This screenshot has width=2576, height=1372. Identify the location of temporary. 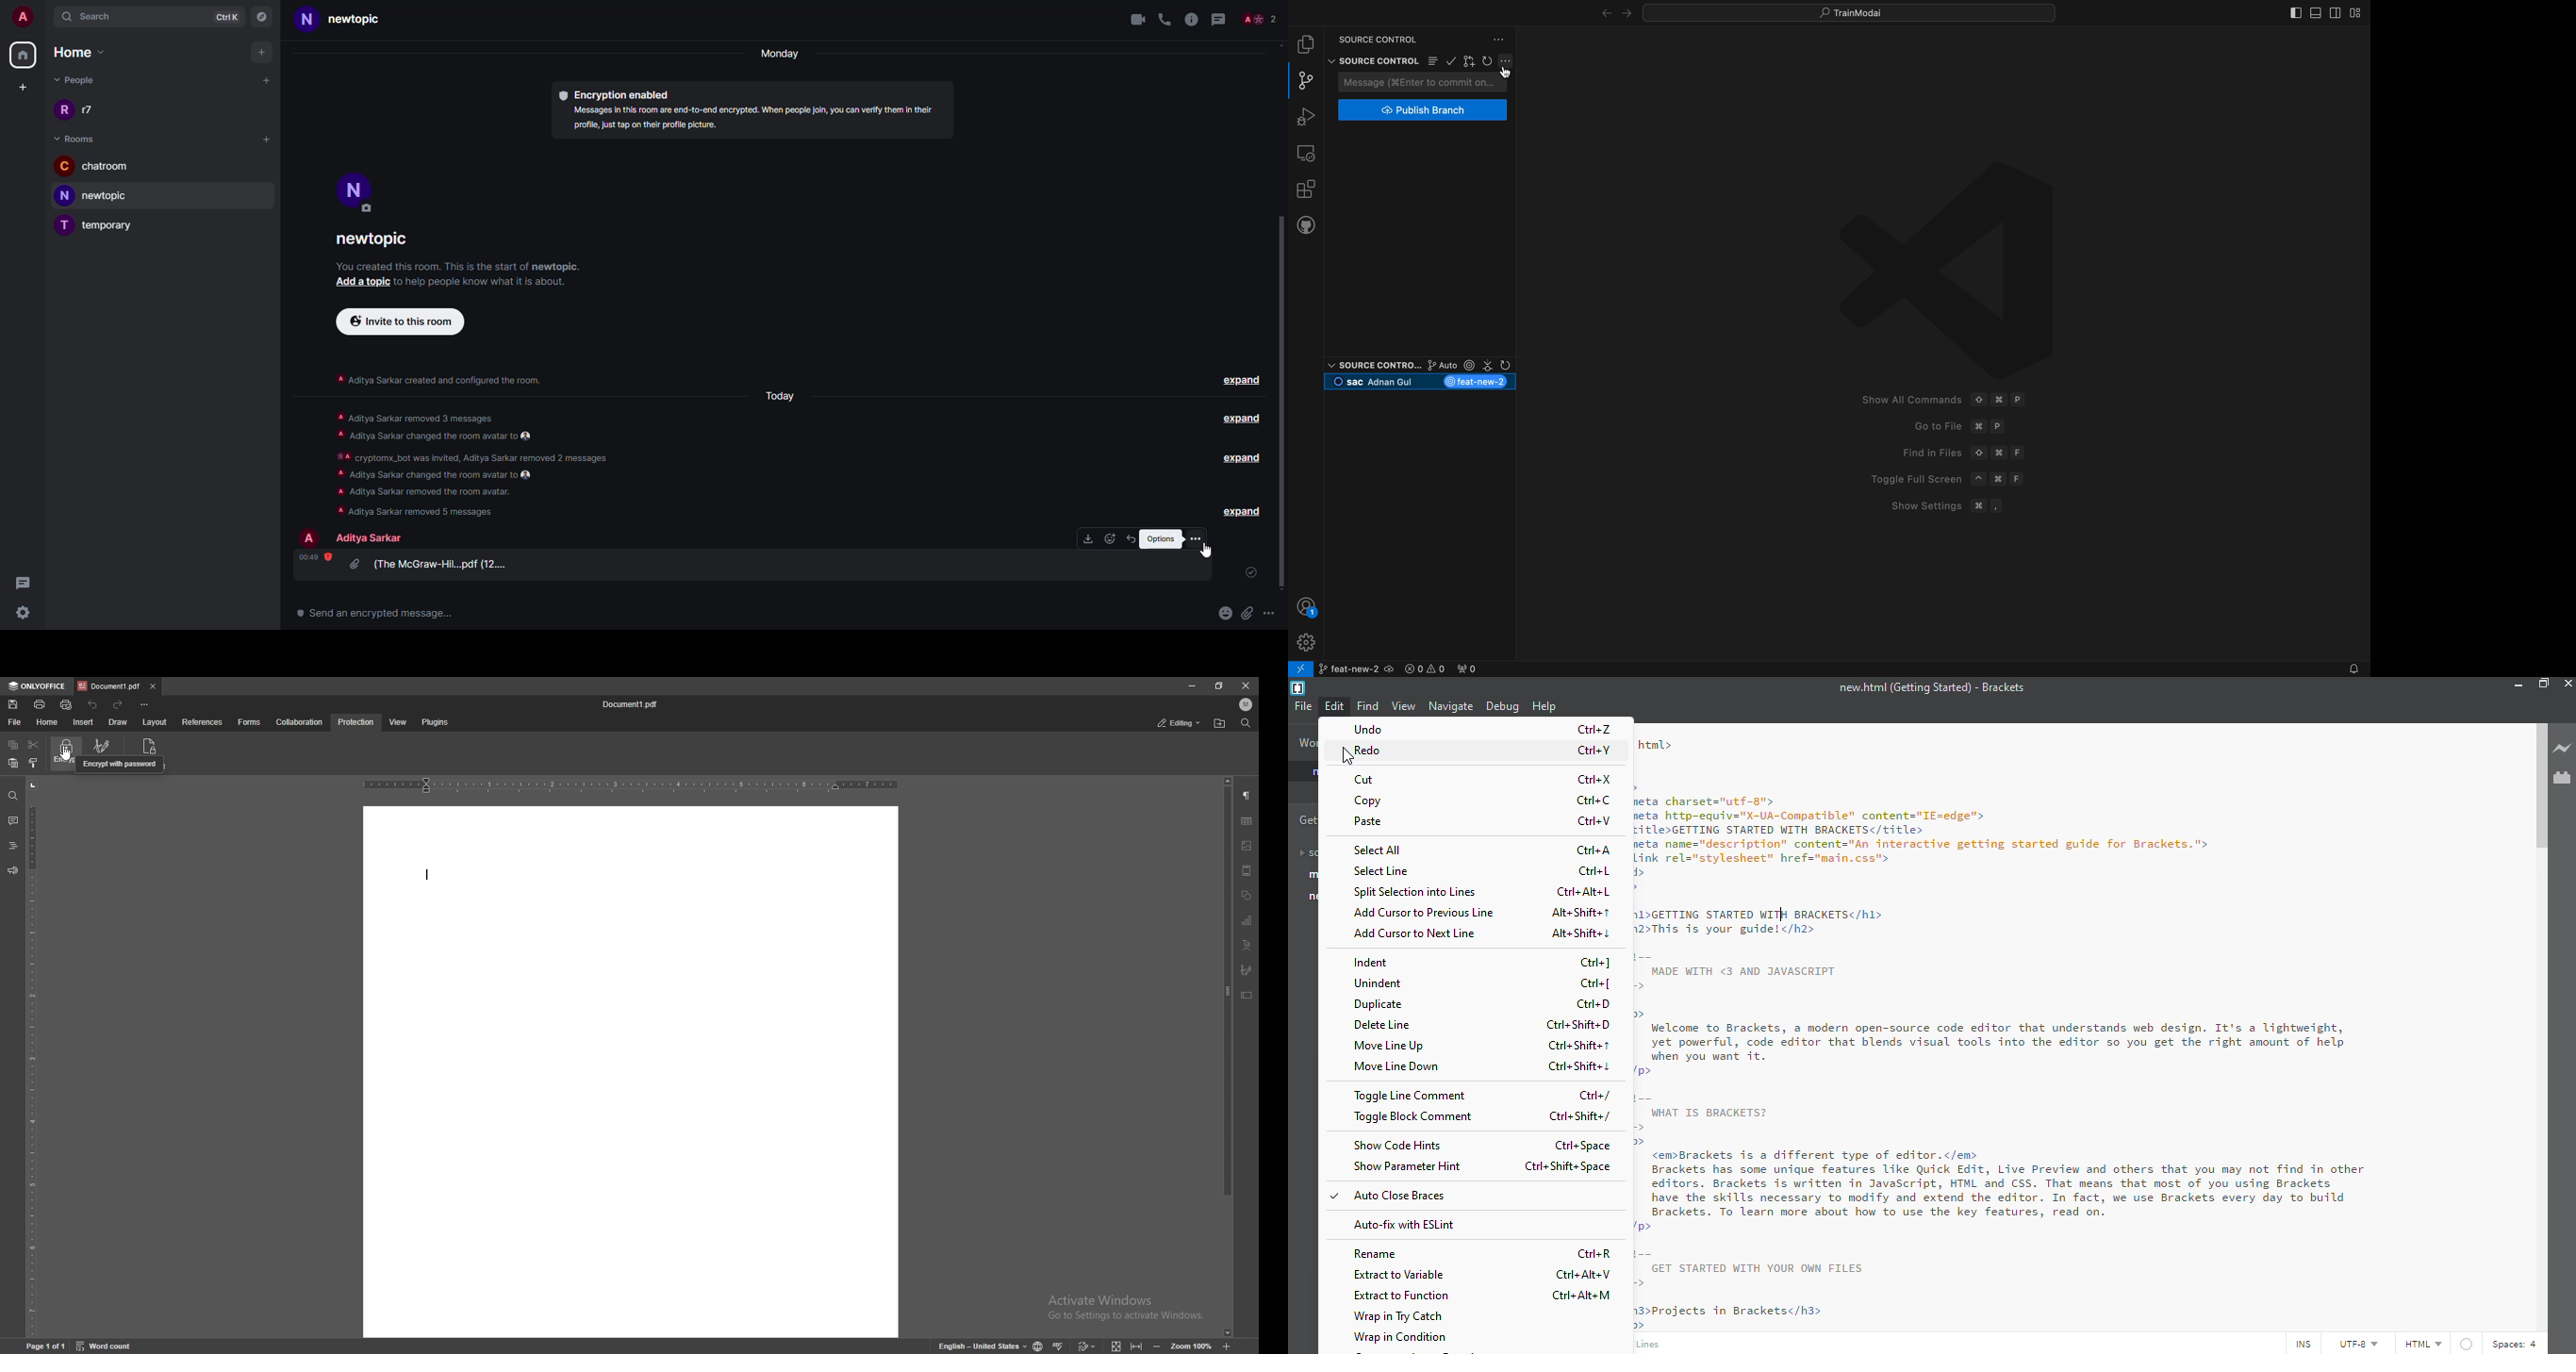
(103, 225).